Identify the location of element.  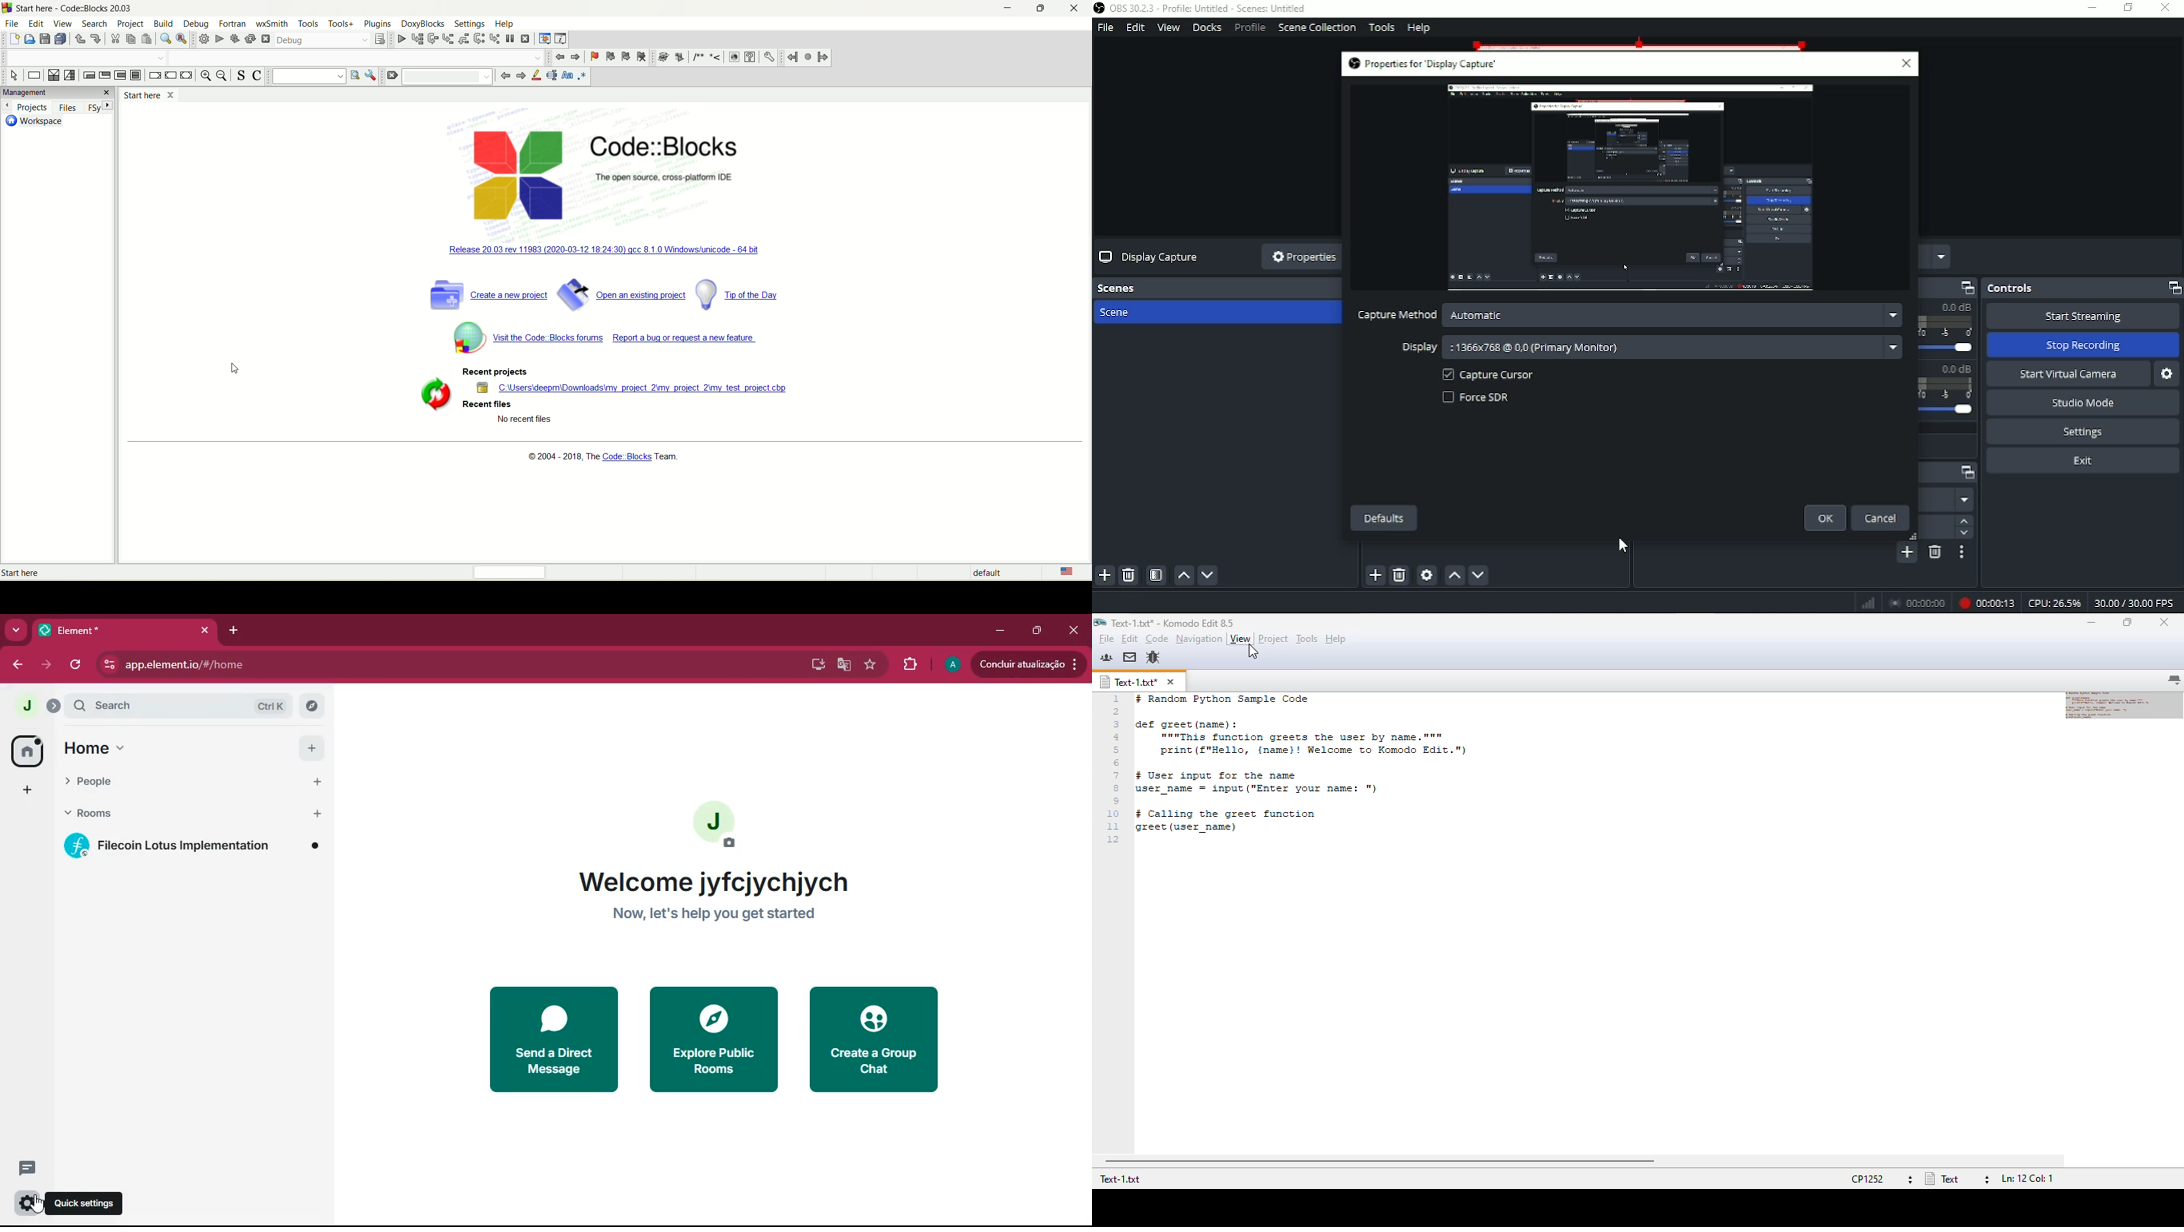
(124, 632).